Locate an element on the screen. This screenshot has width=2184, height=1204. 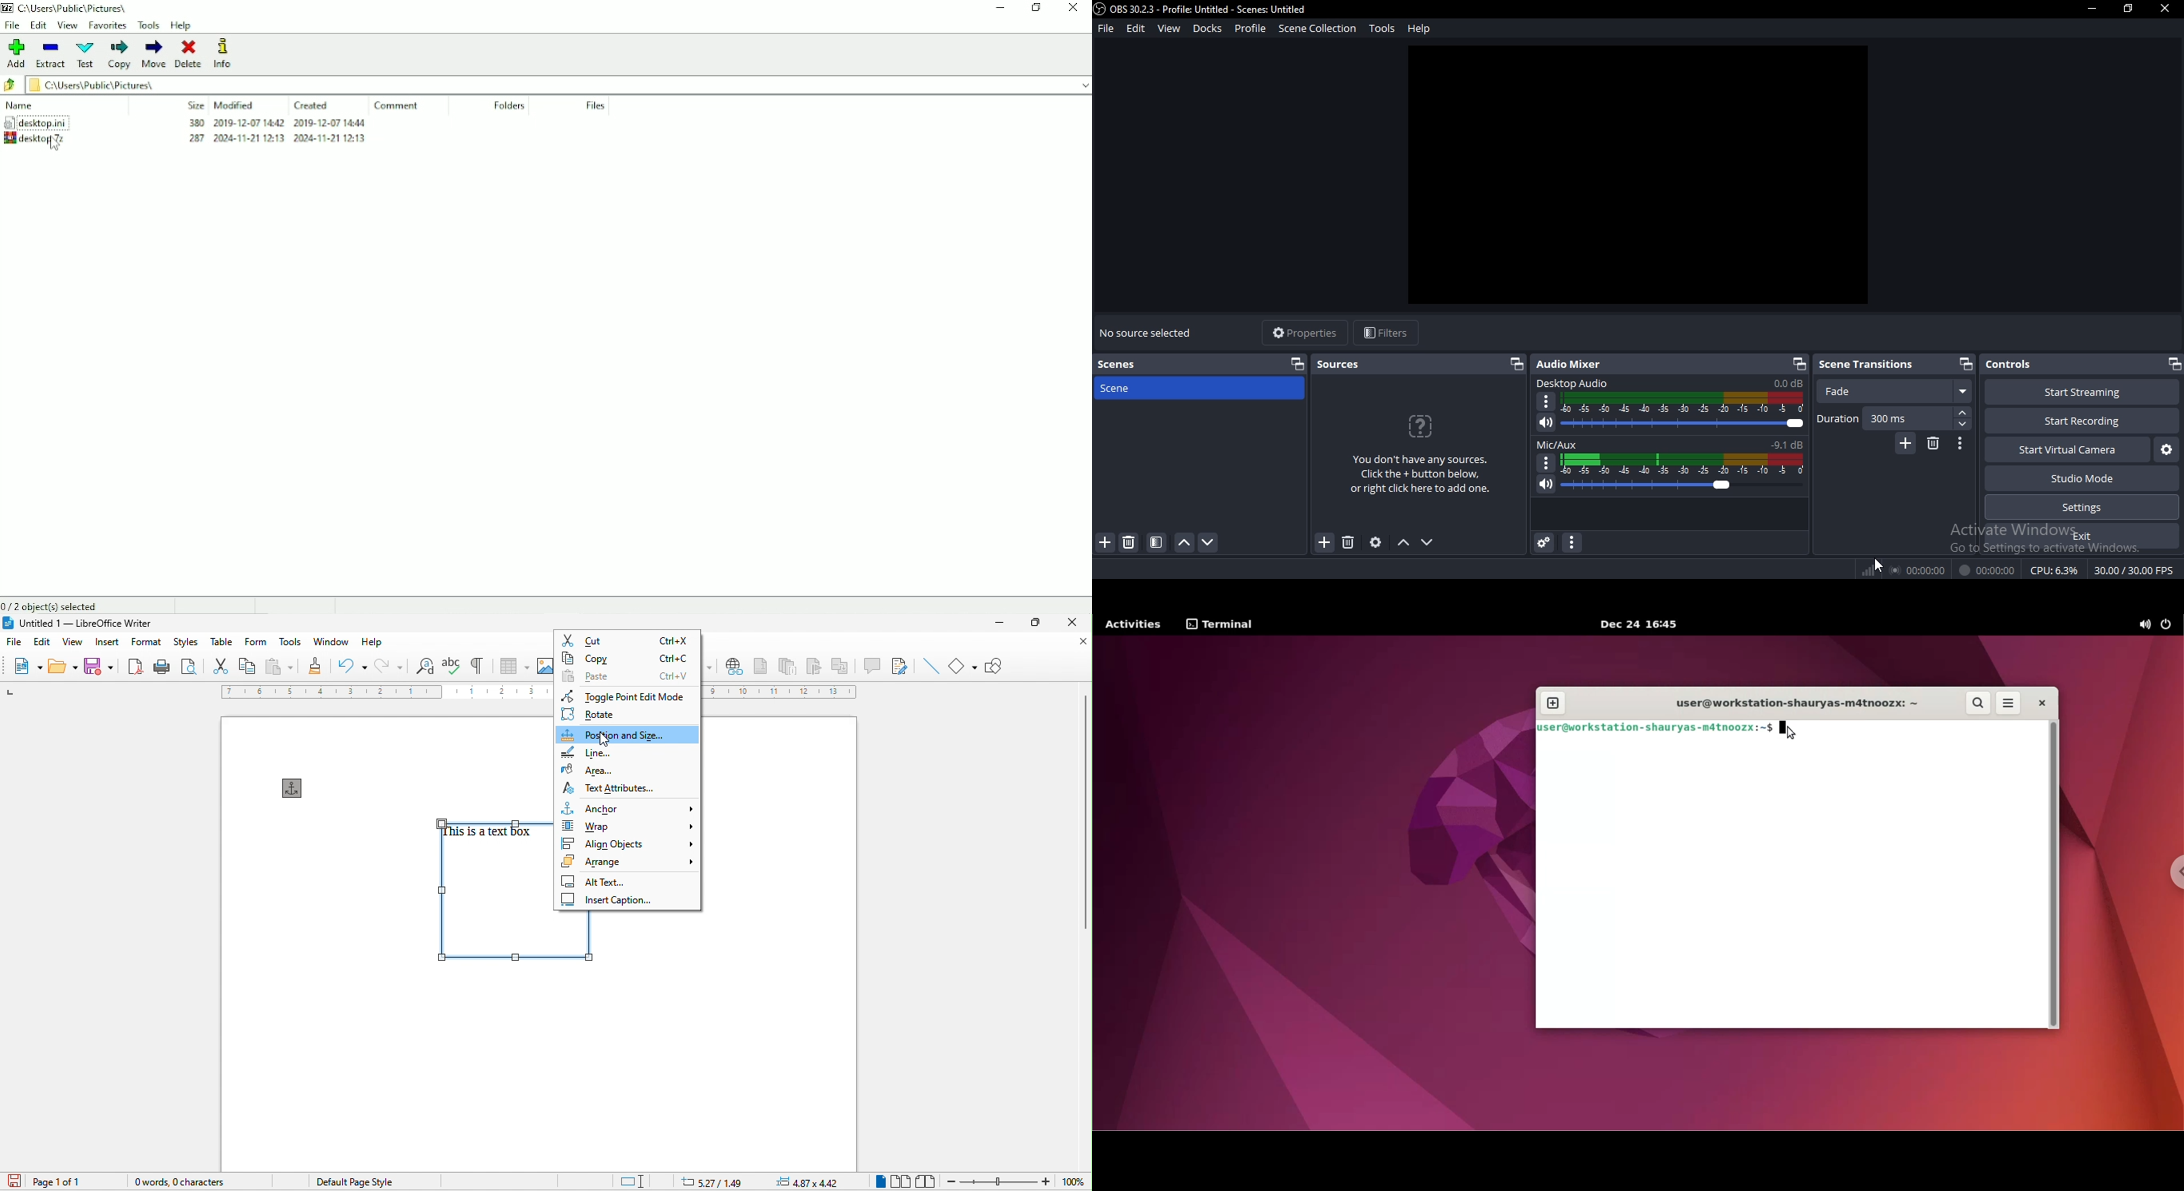
maximize is located at coordinates (1035, 622).